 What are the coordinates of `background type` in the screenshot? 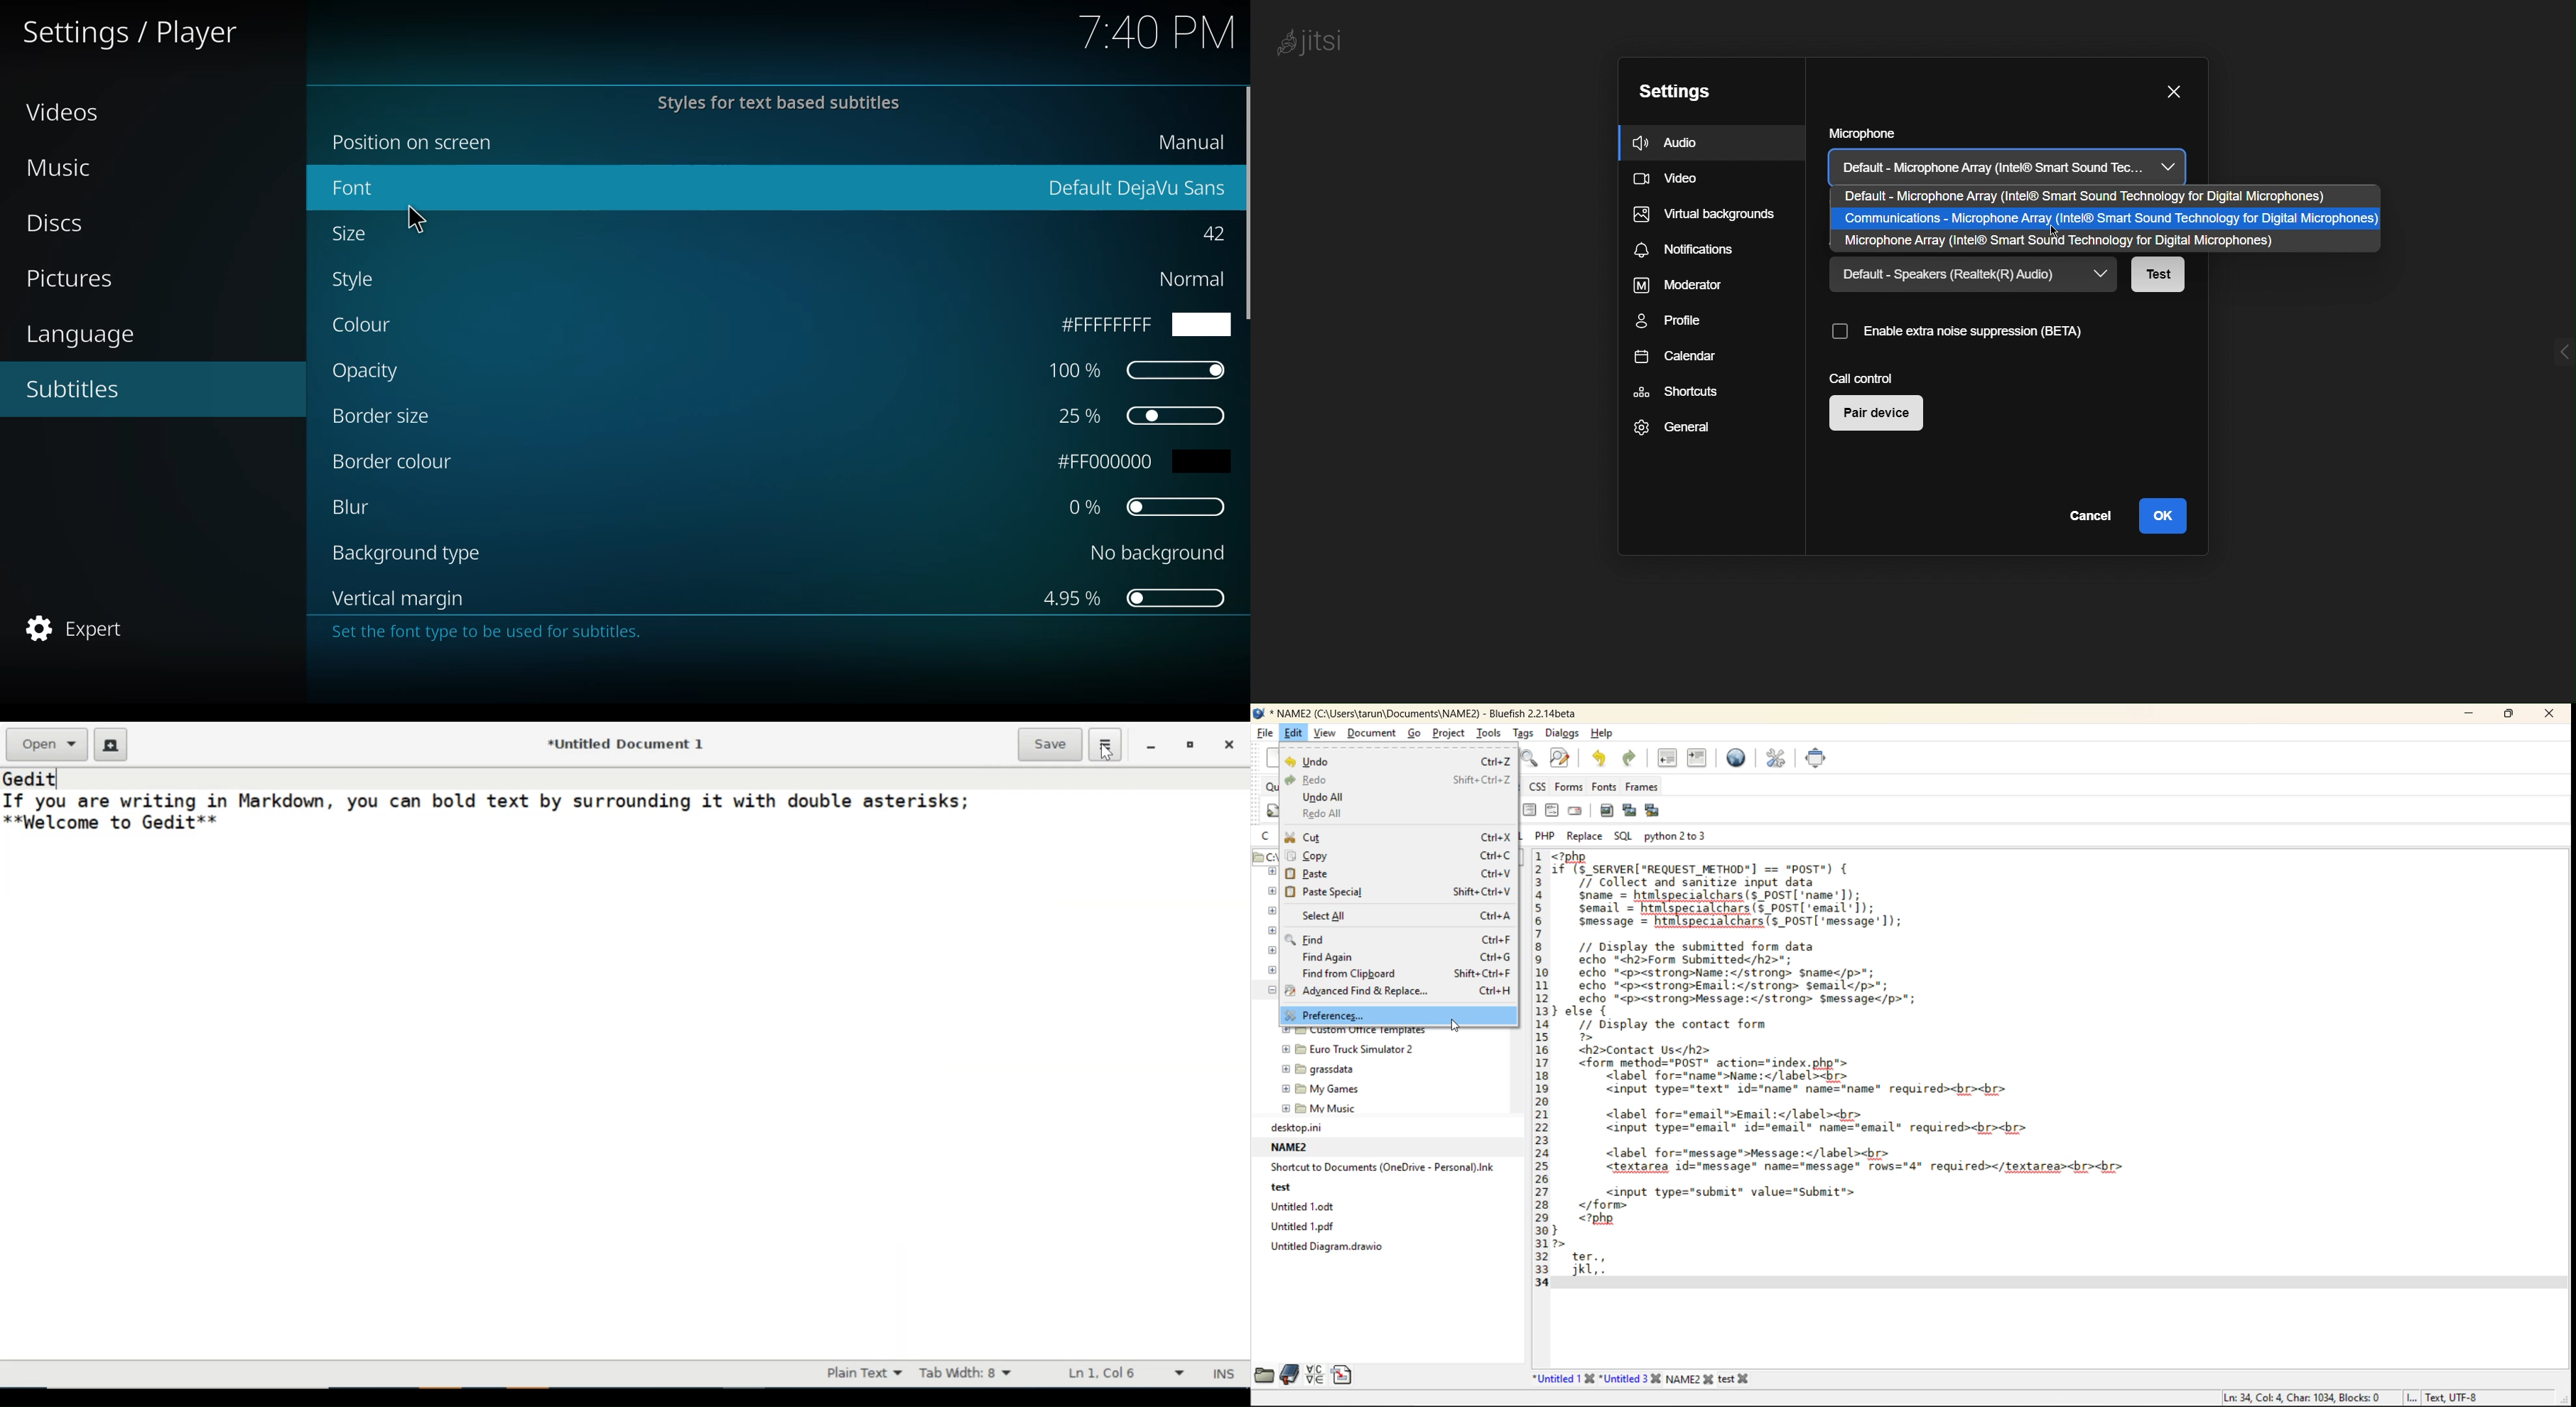 It's located at (405, 553).